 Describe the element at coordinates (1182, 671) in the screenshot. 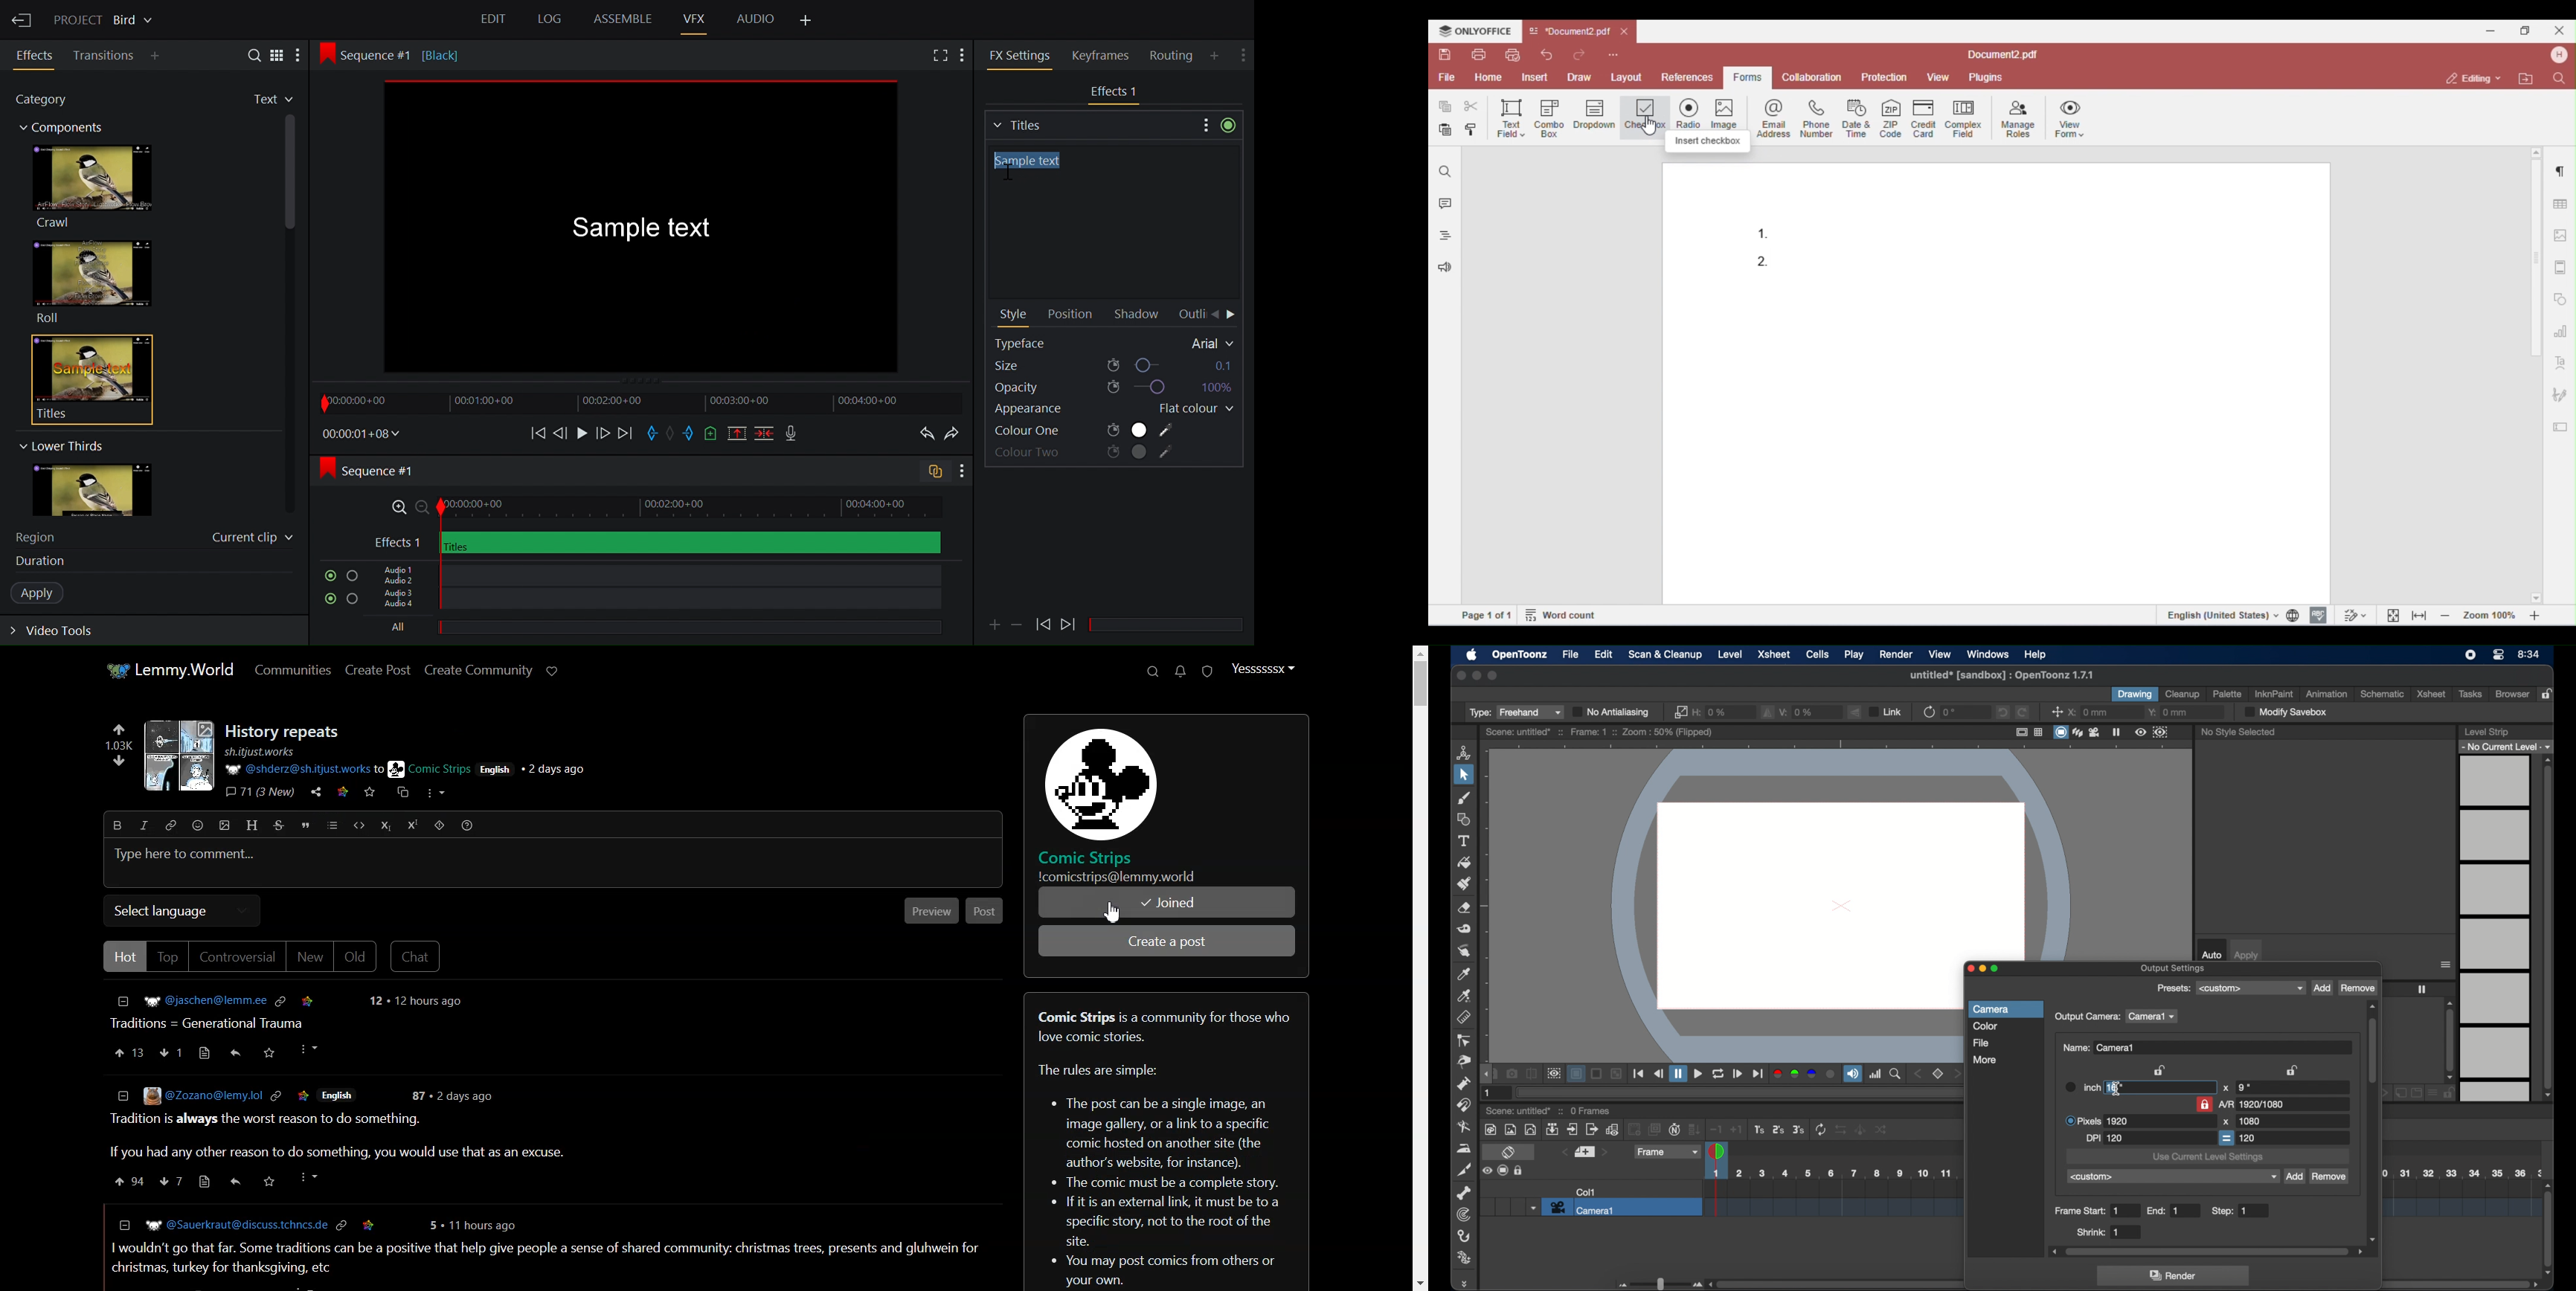

I see `Notifications` at that location.